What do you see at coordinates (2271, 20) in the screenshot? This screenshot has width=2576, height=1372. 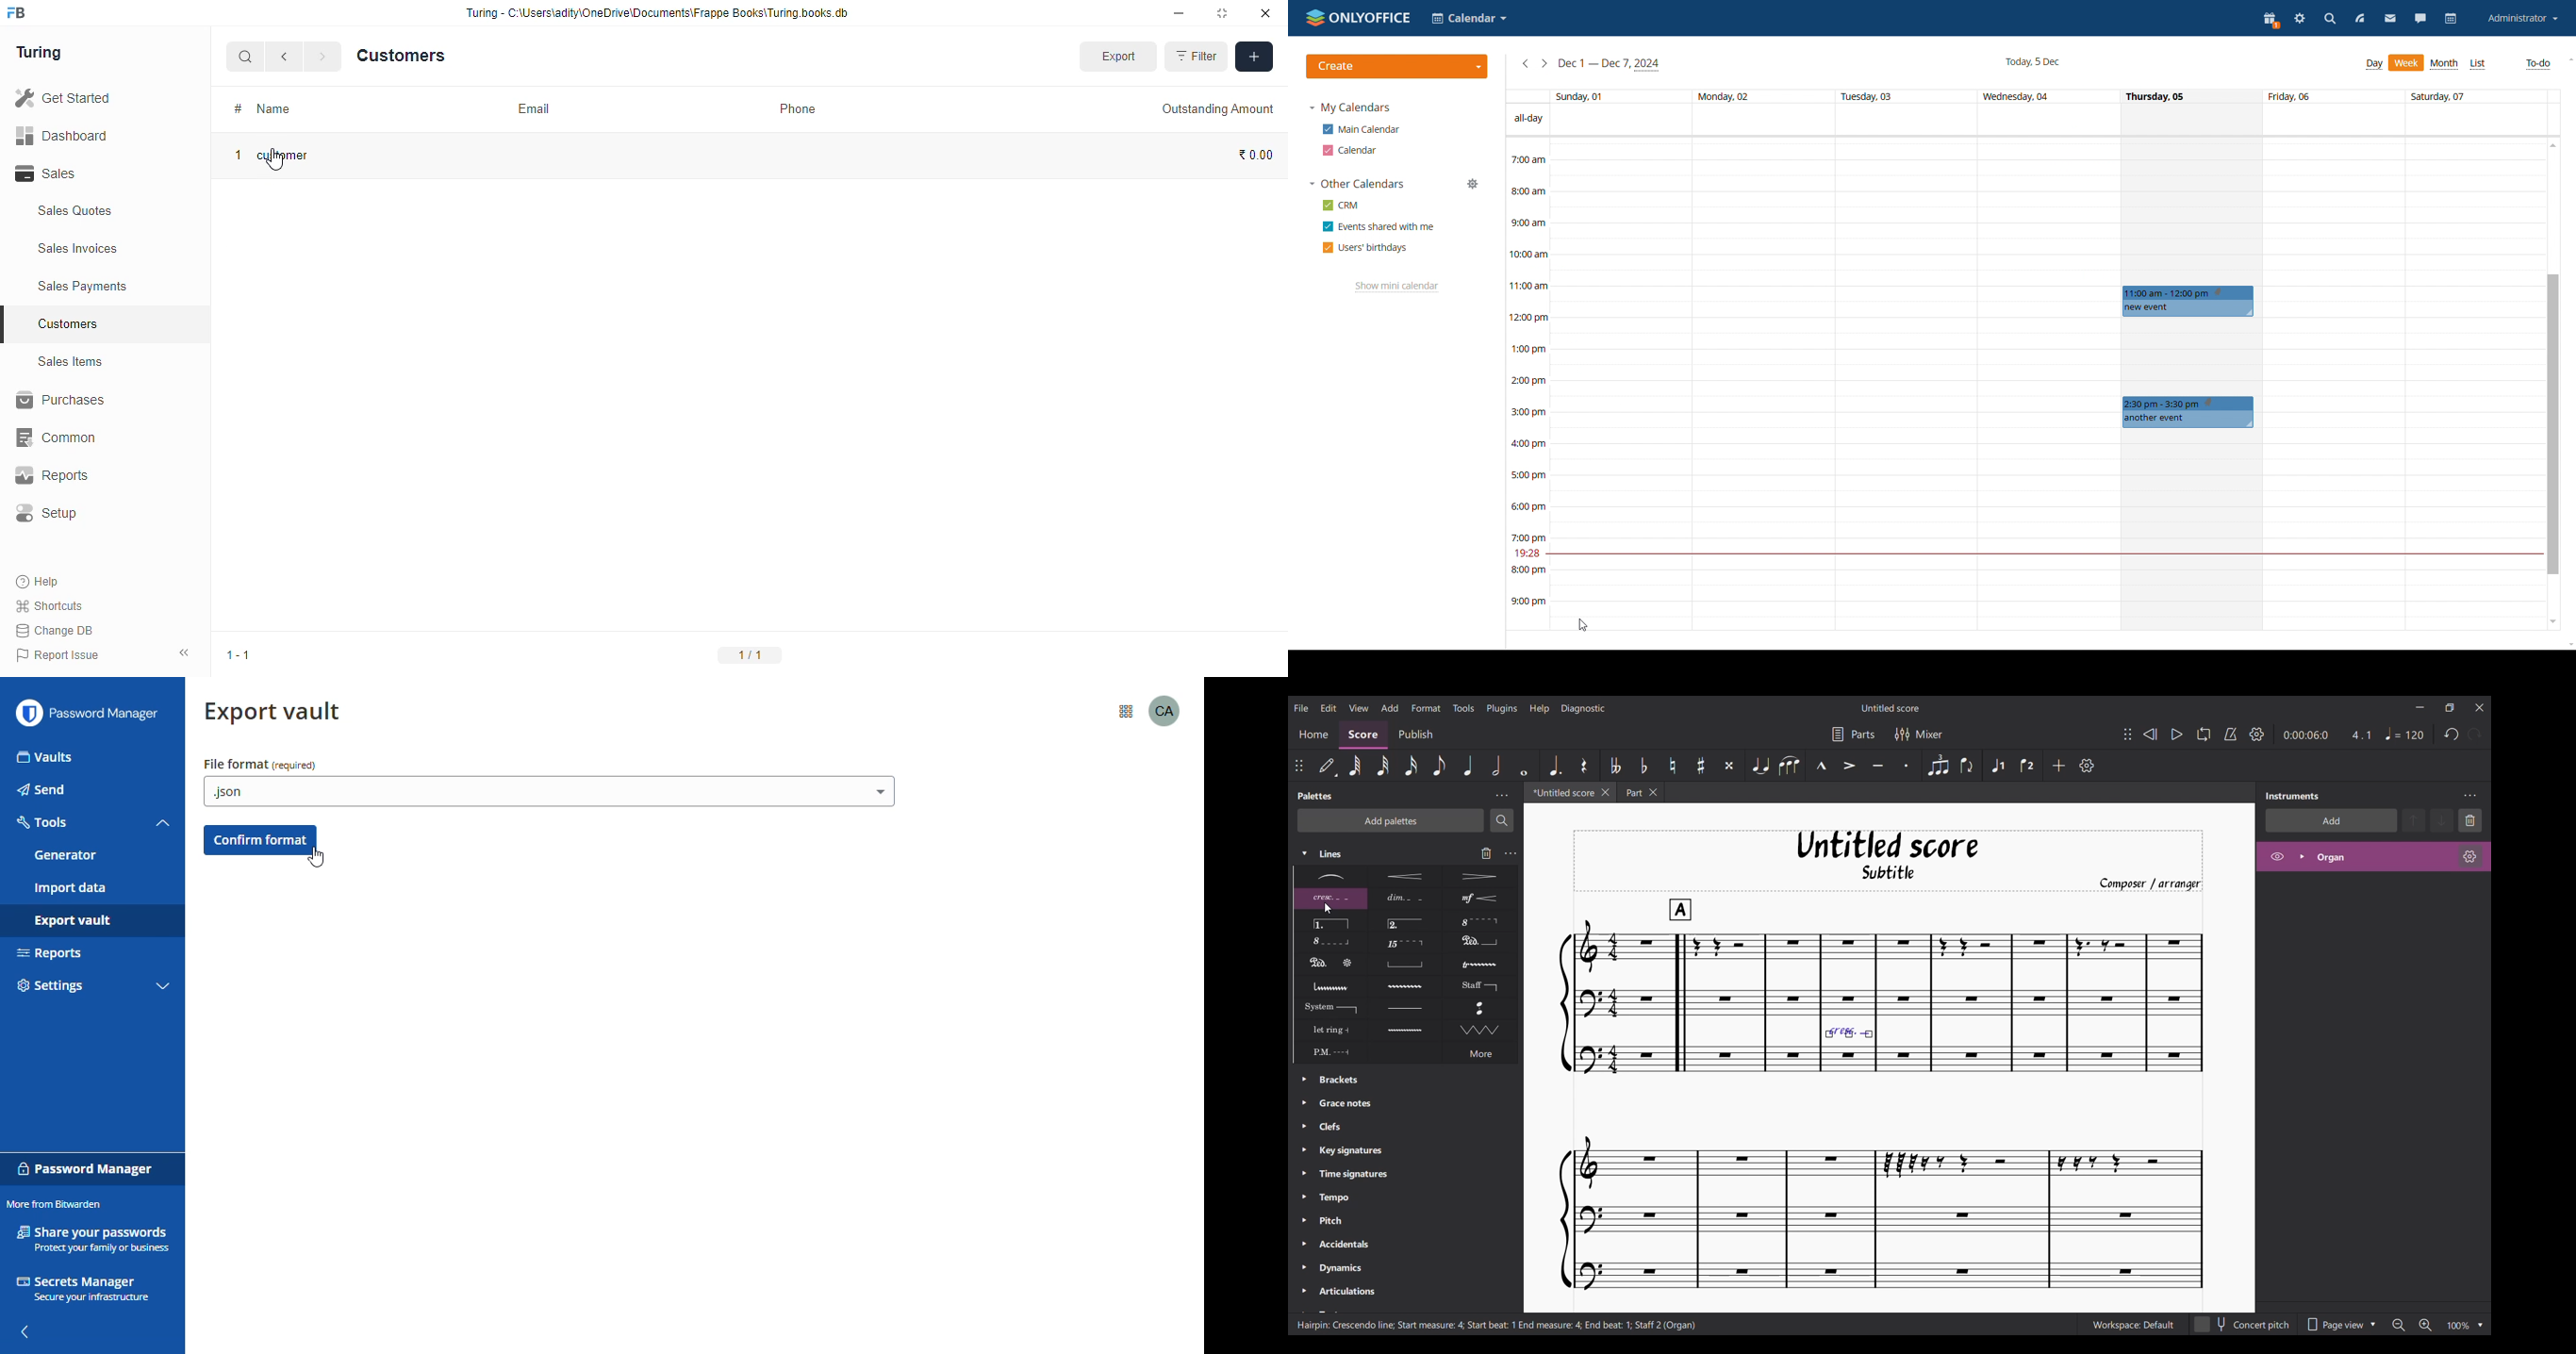 I see `present` at bounding box center [2271, 20].